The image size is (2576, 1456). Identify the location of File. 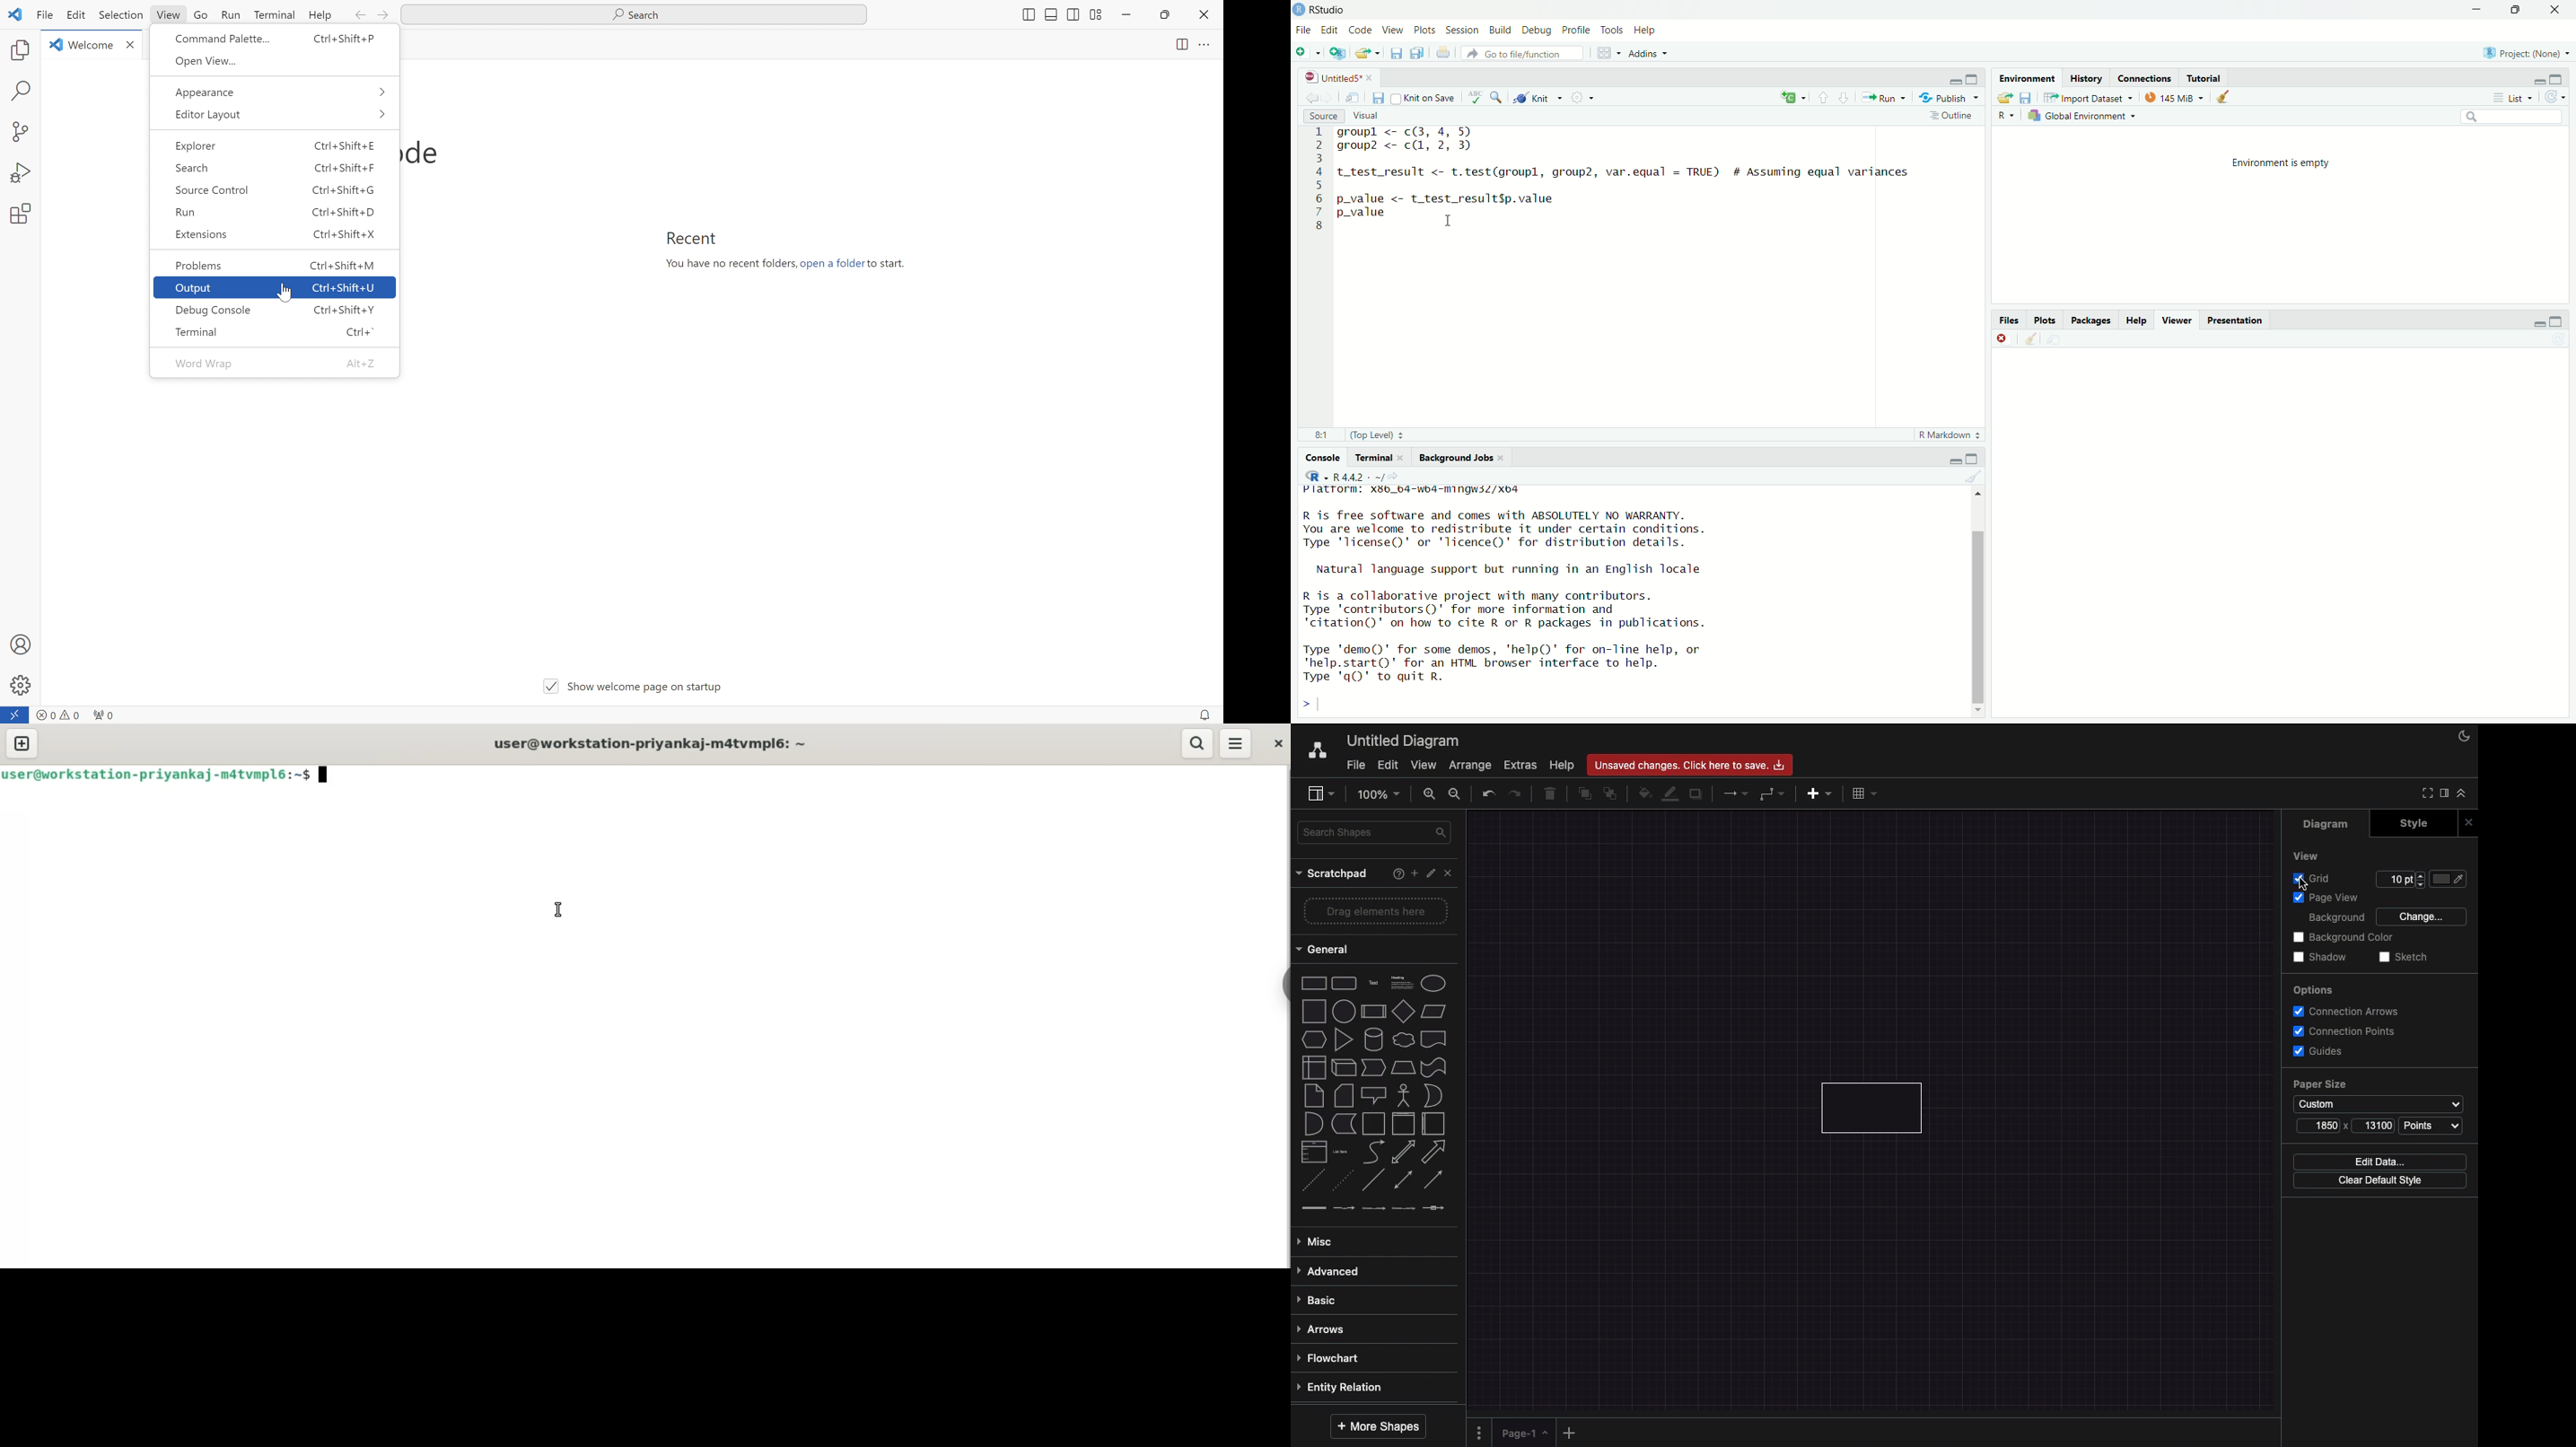
(1355, 765).